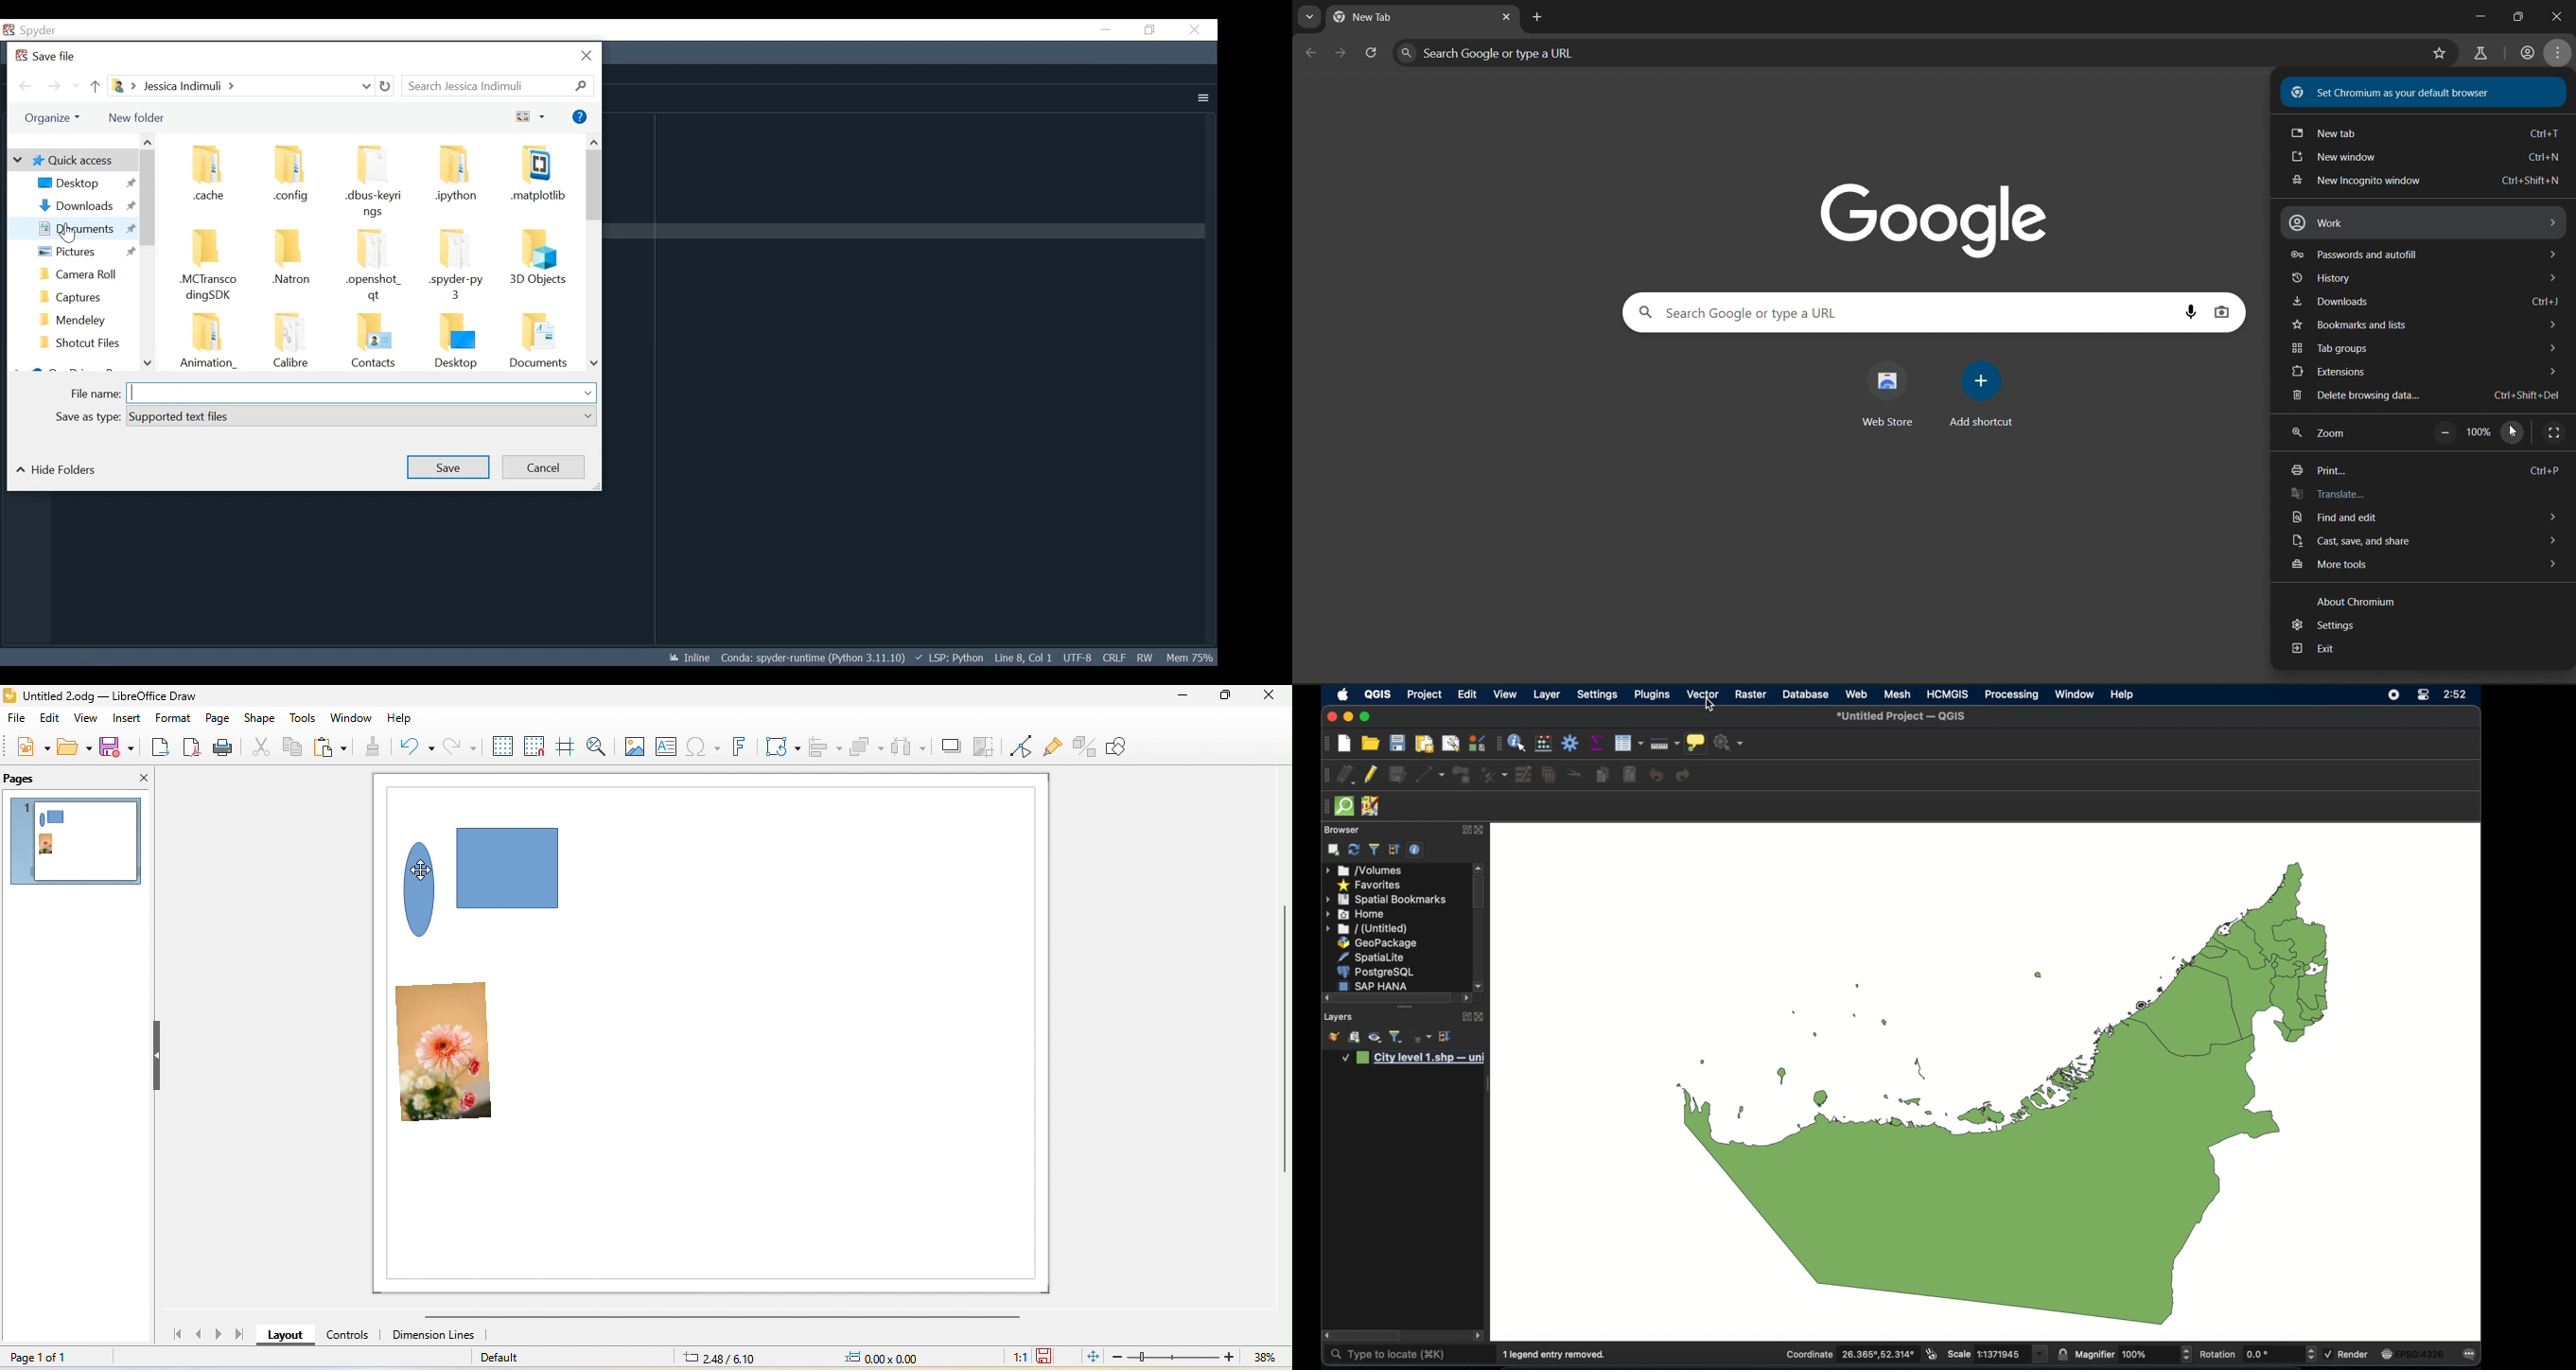 The height and width of the screenshot is (1372, 2576). I want to click on Navigate Forward, so click(54, 87).